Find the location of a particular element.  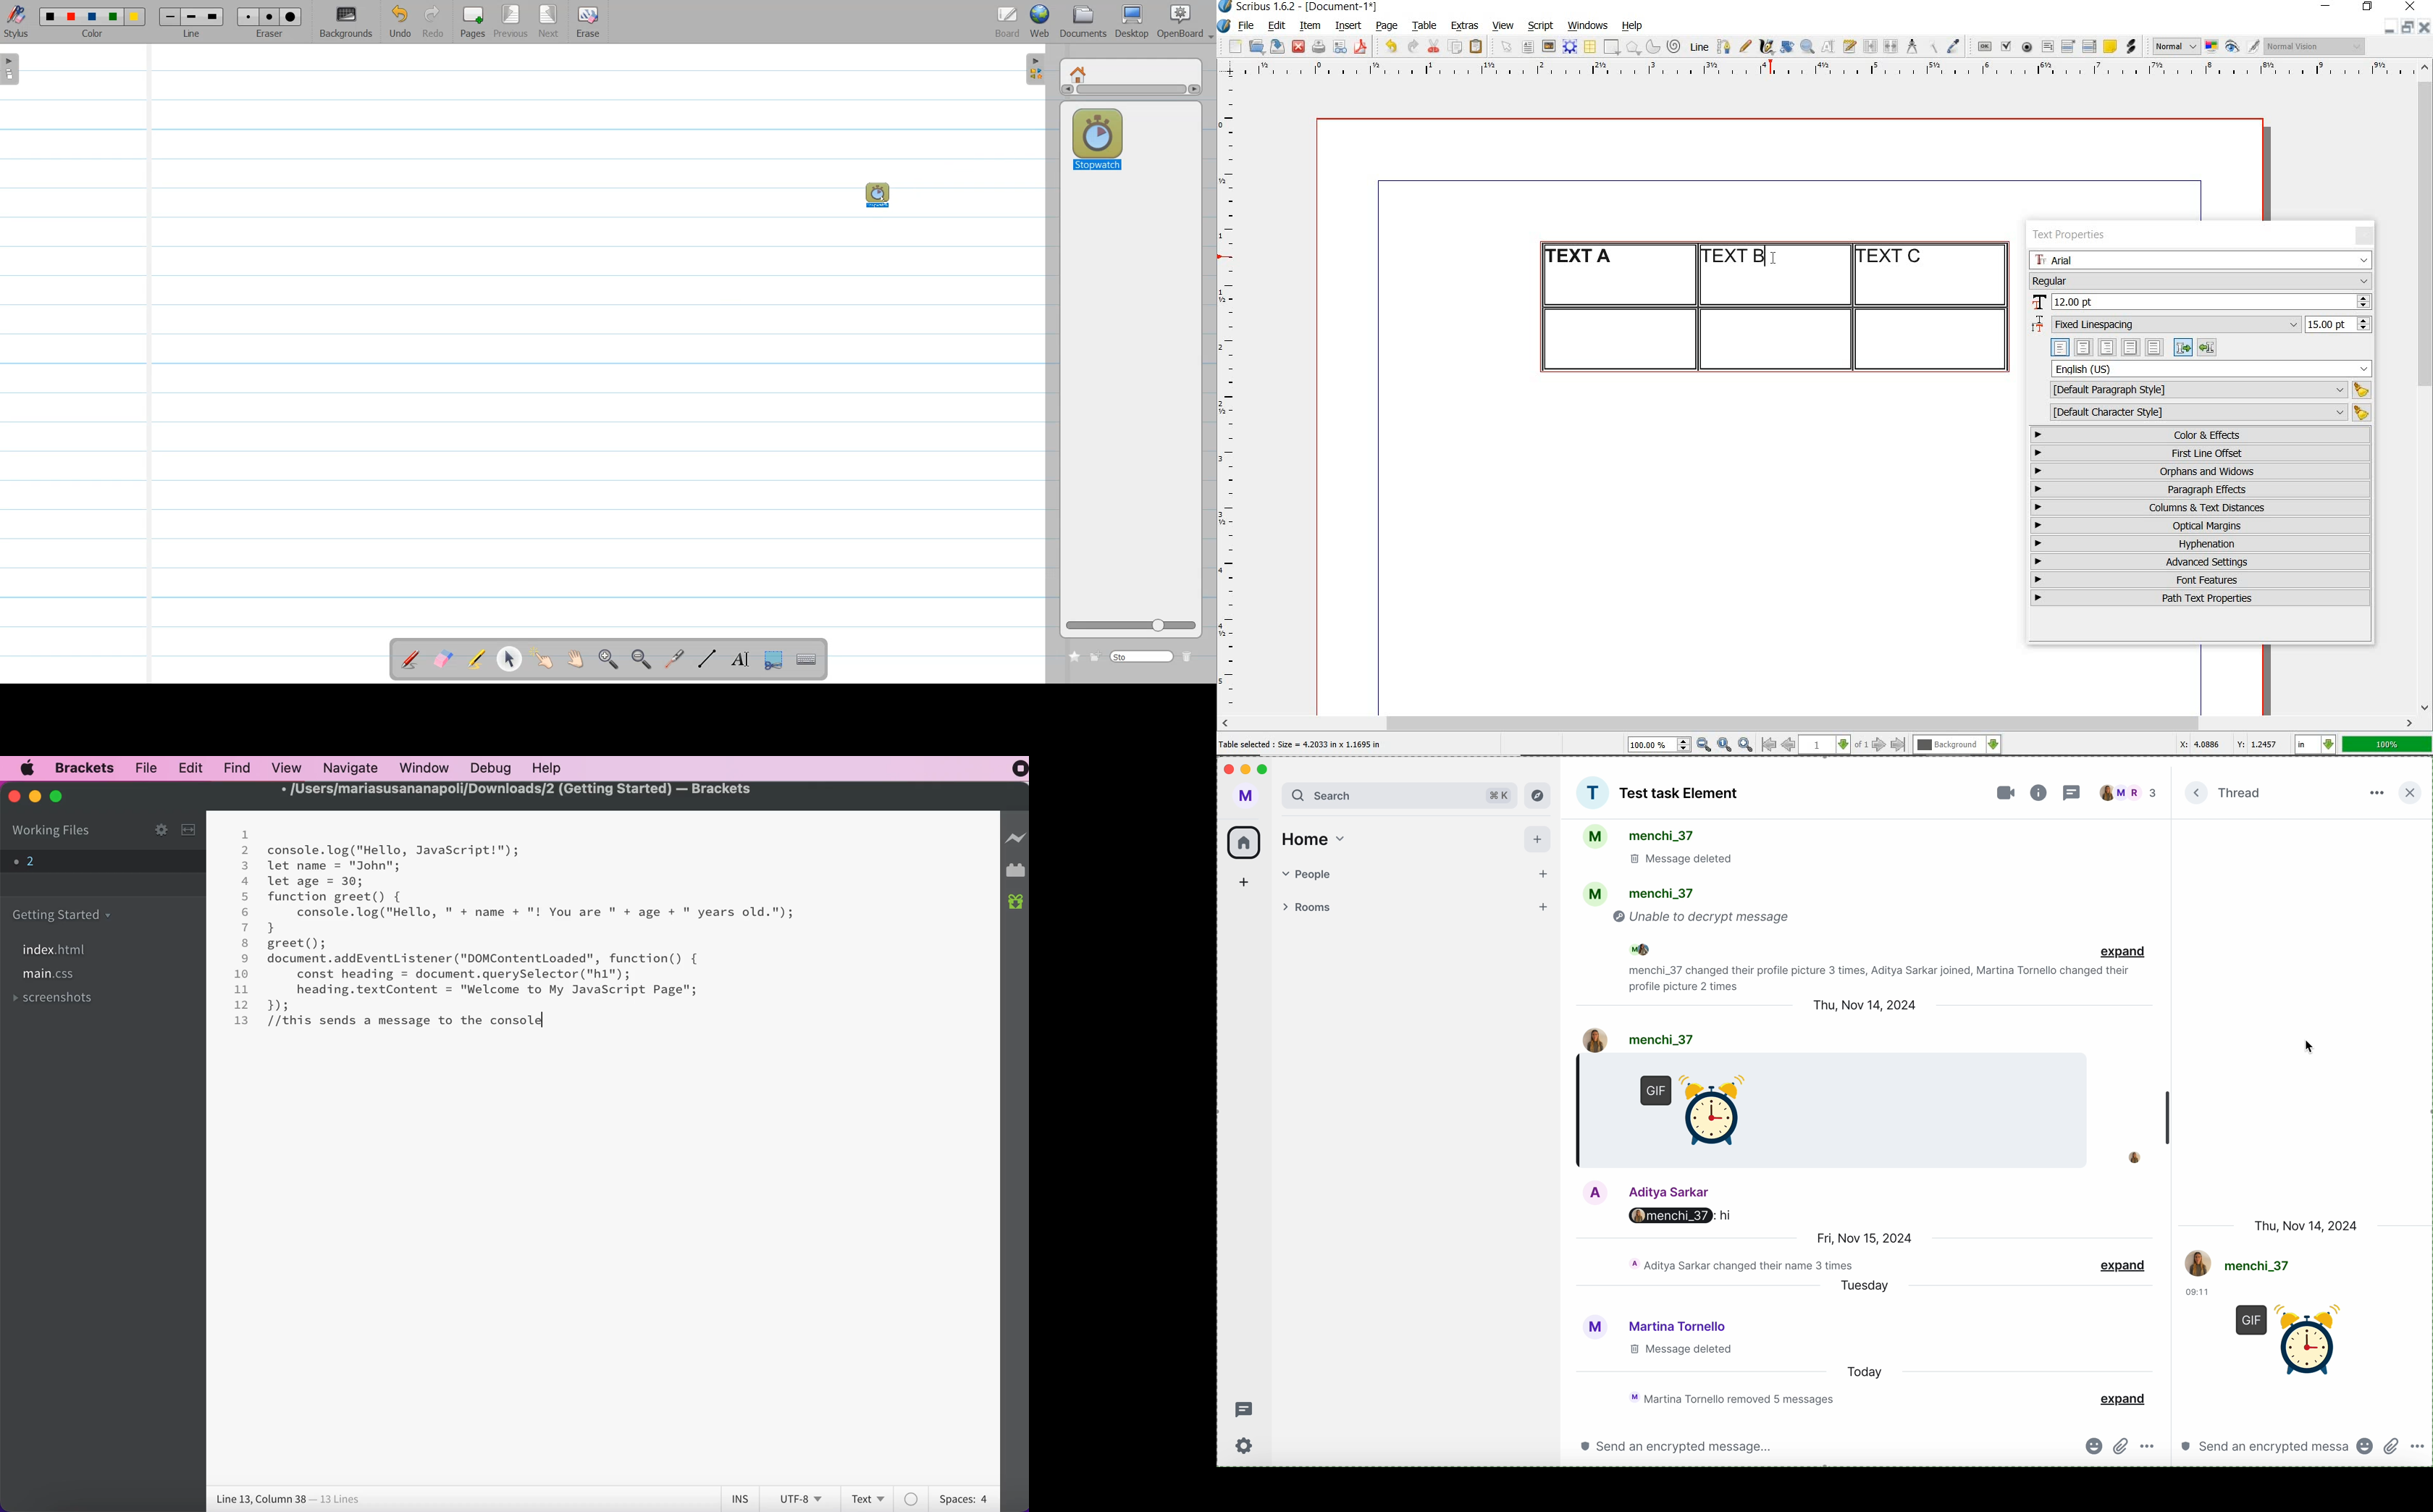

go to previous page is located at coordinates (1788, 745).